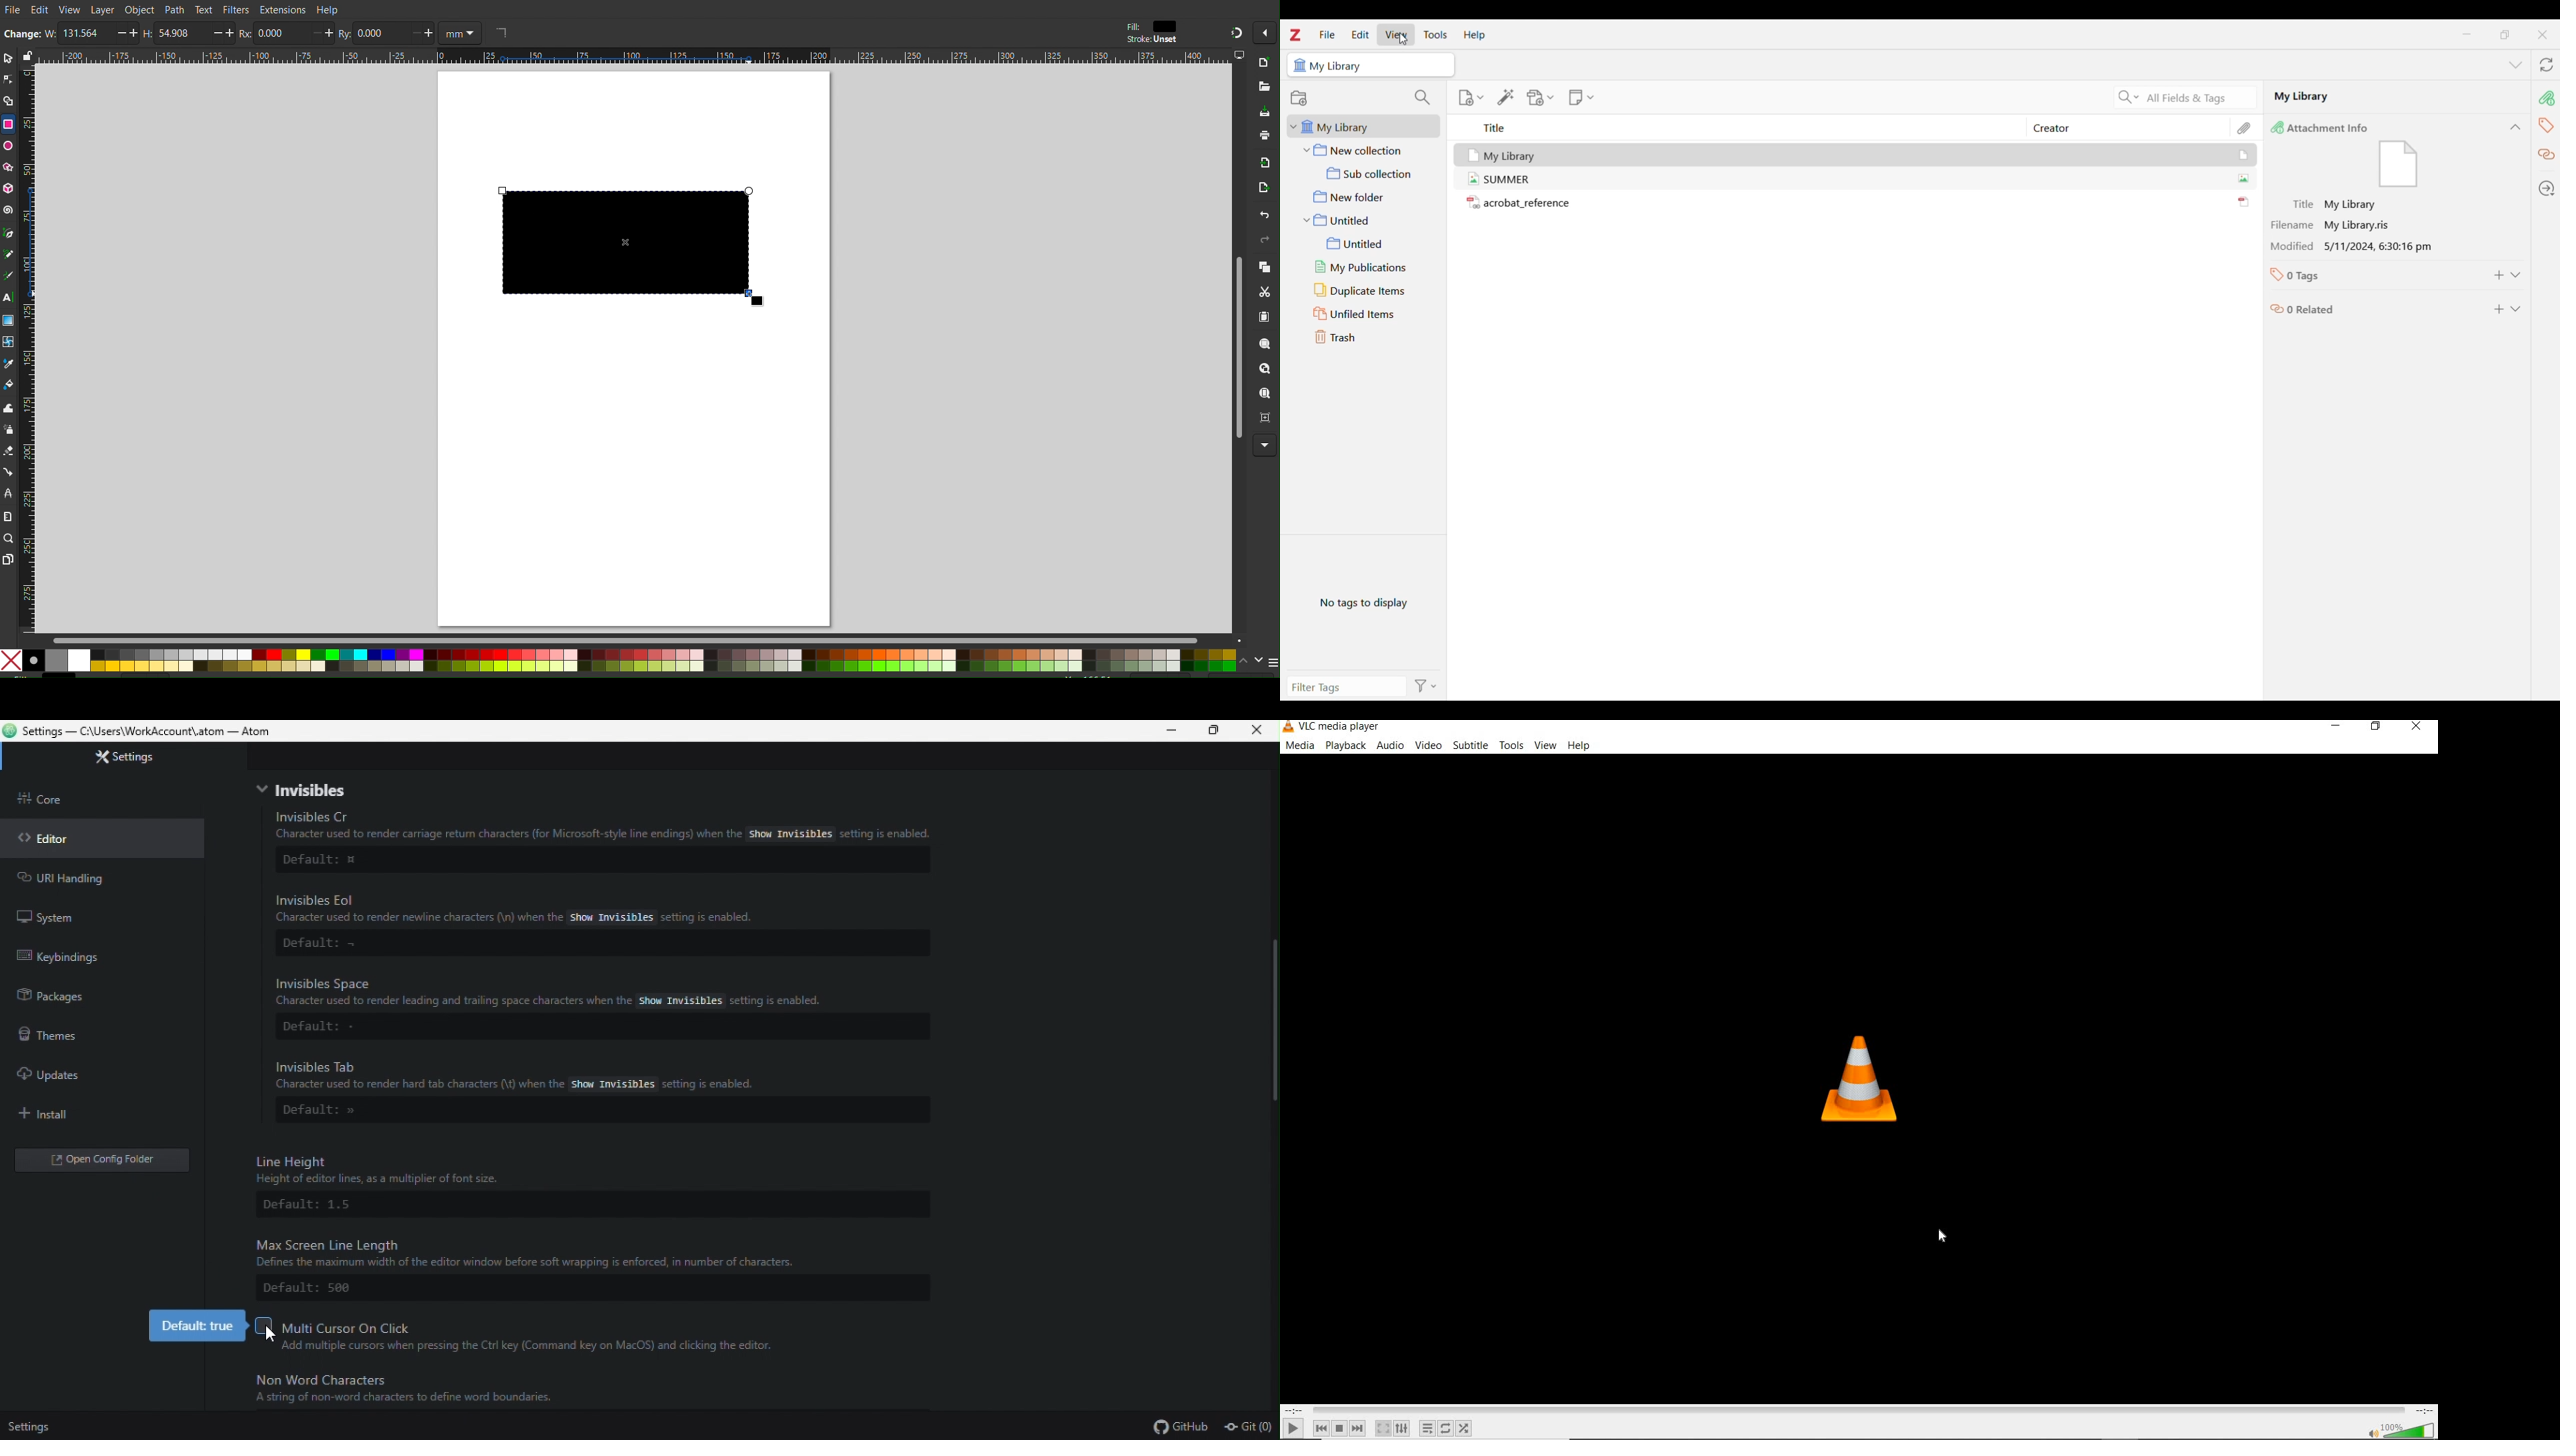  What do you see at coordinates (1401, 39) in the screenshot?
I see `Cursor clicking in View menu` at bounding box center [1401, 39].